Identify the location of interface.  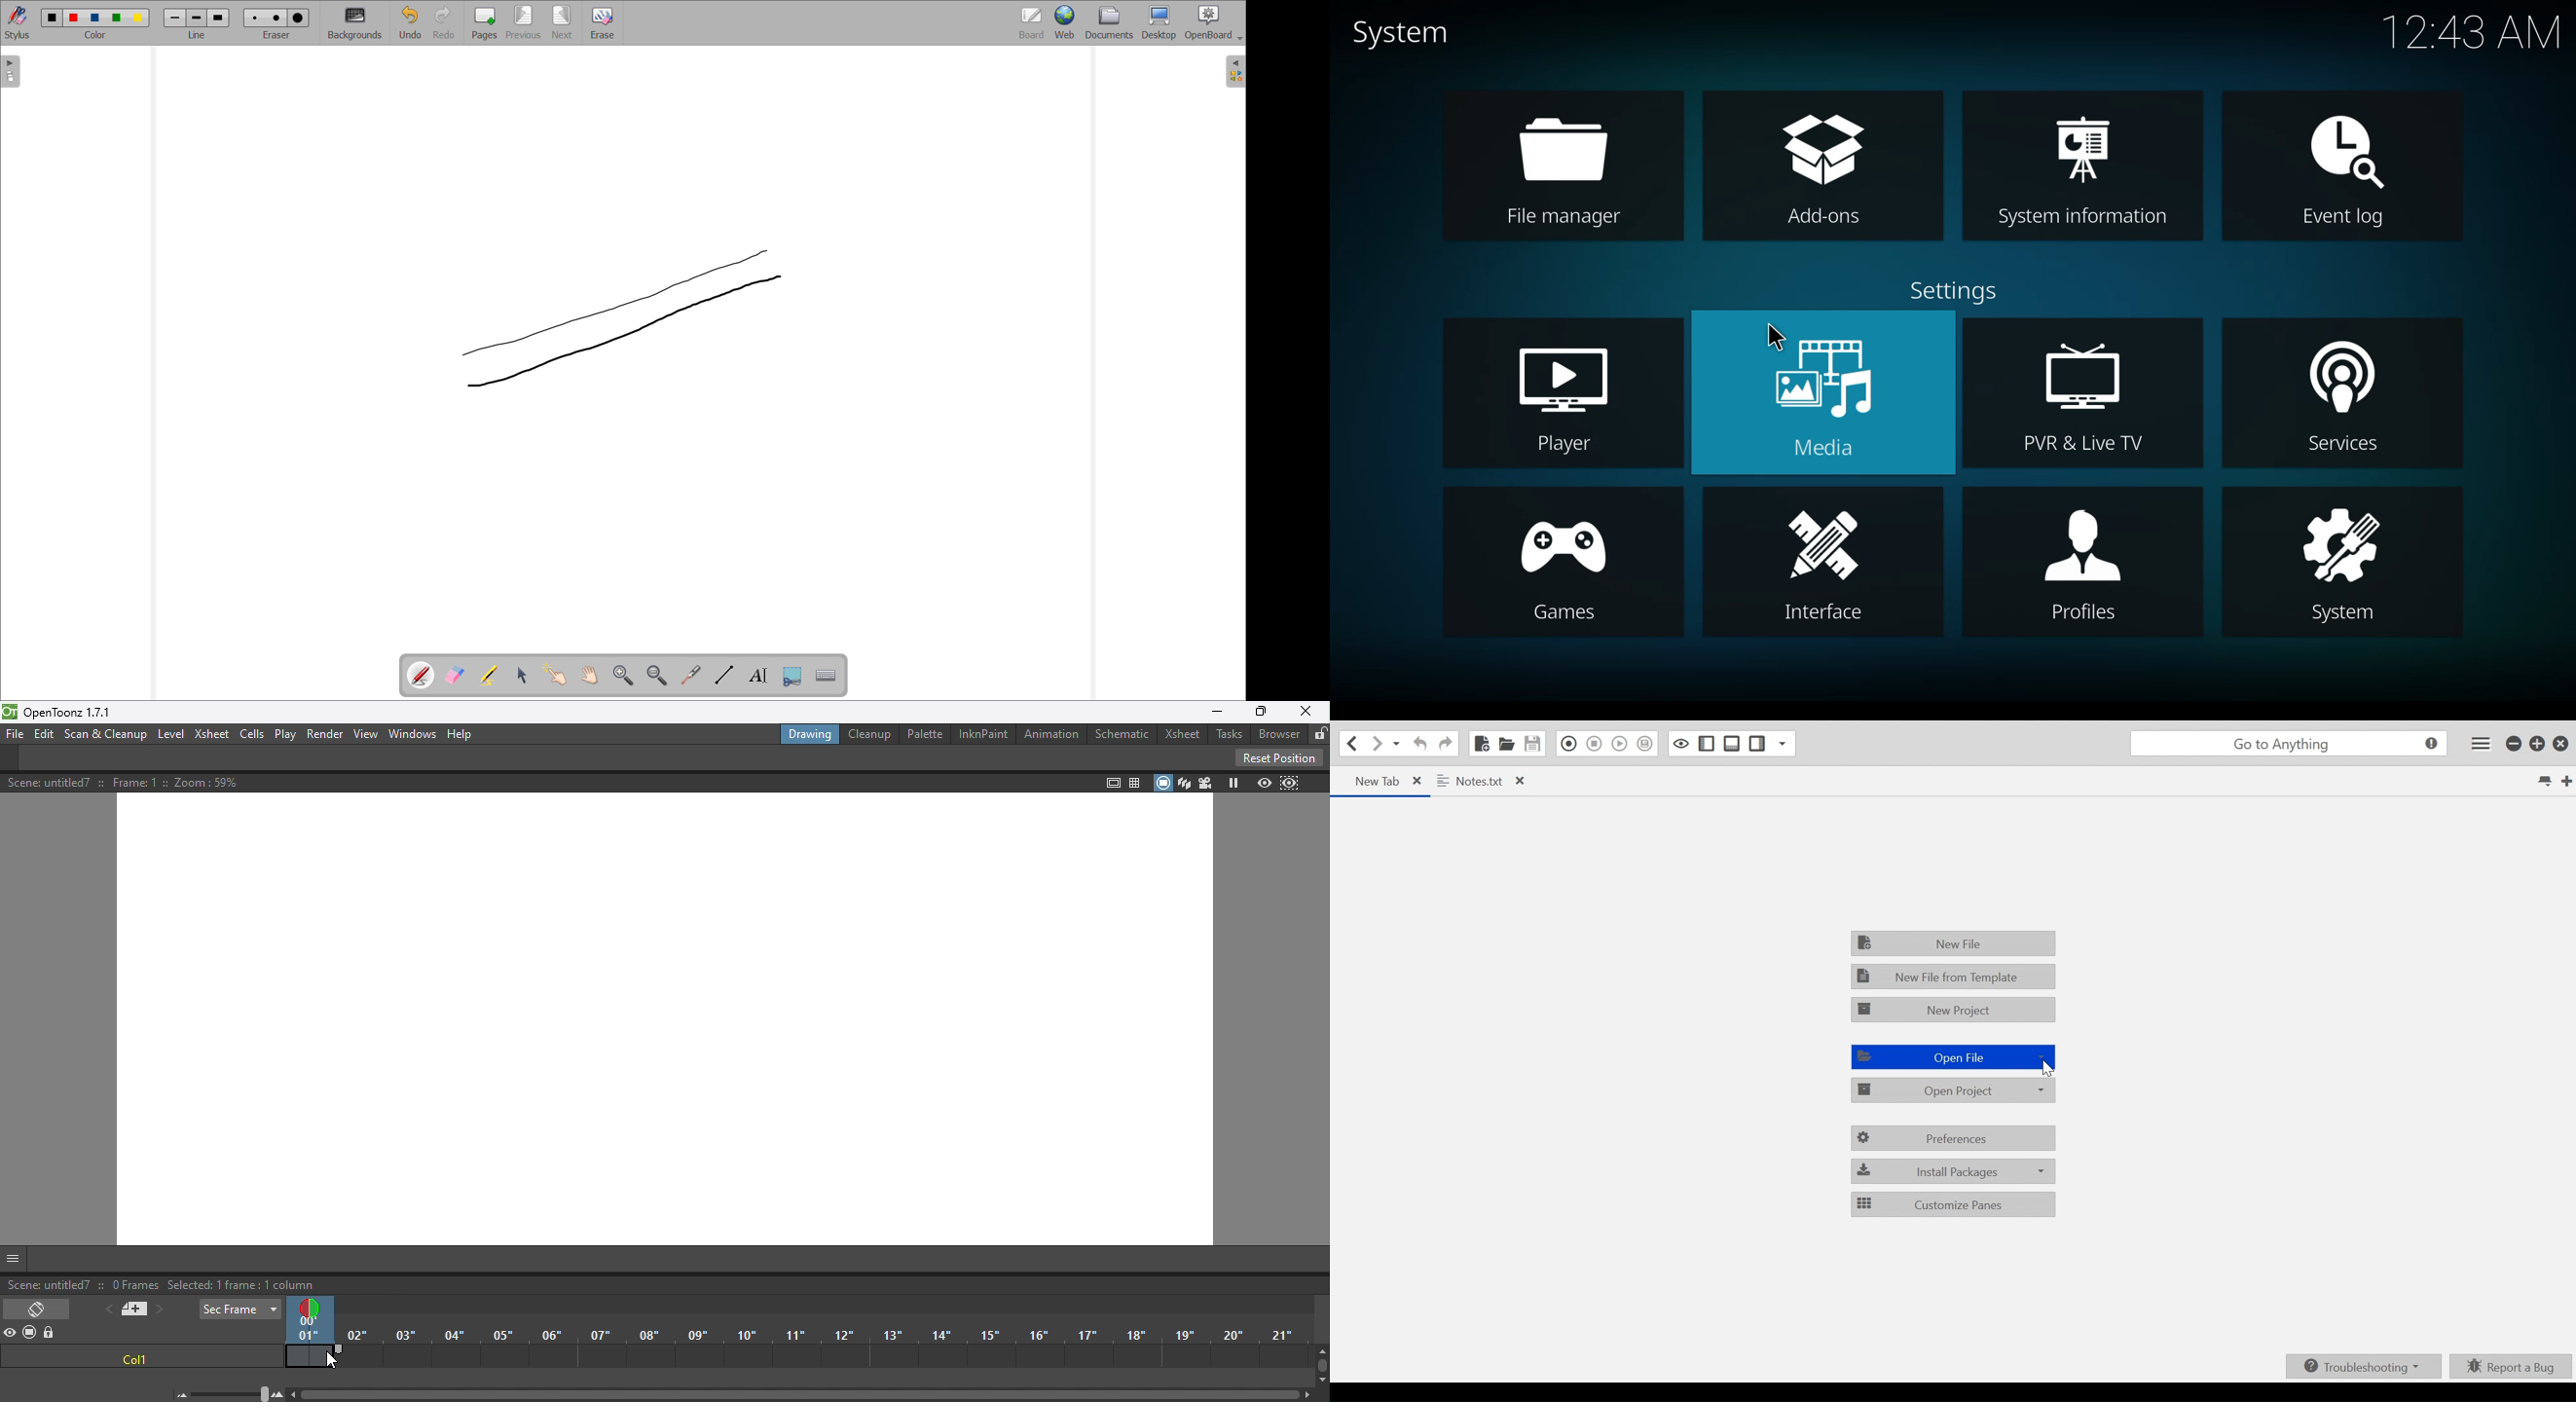
(1821, 566).